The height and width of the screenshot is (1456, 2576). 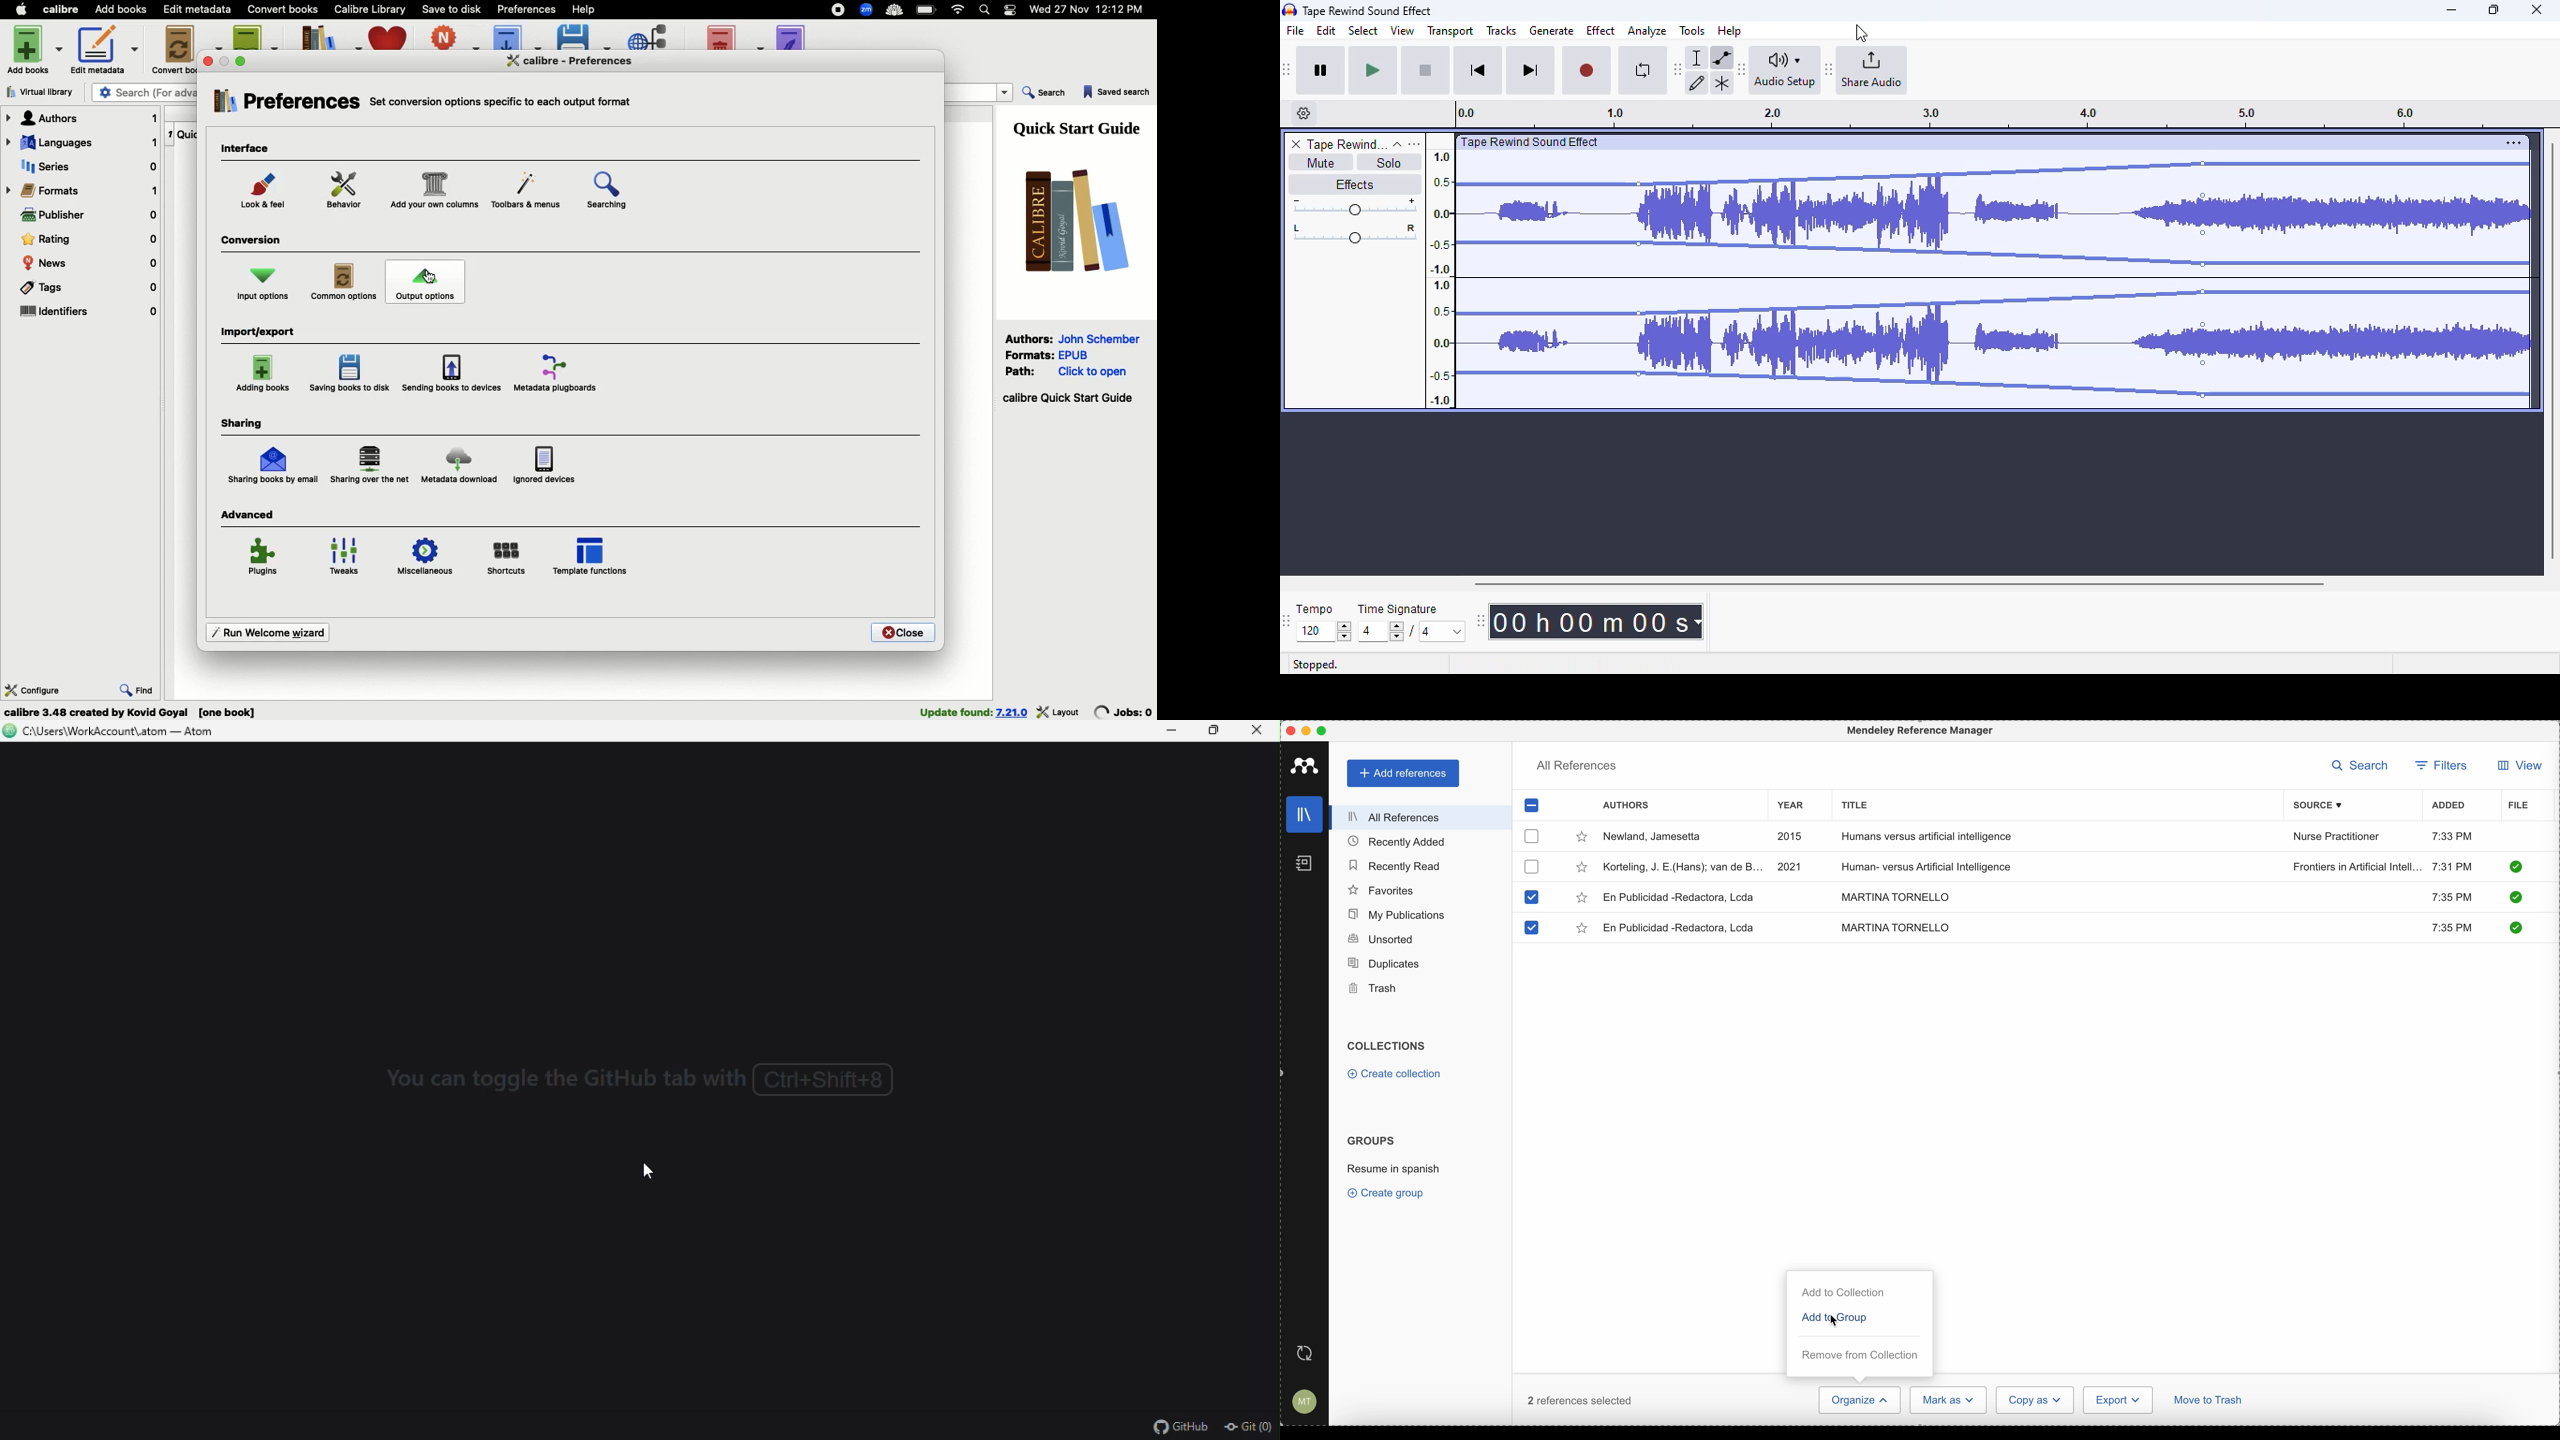 What do you see at coordinates (2118, 1400) in the screenshot?
I see `export` at bounding box center [2118, 1400].